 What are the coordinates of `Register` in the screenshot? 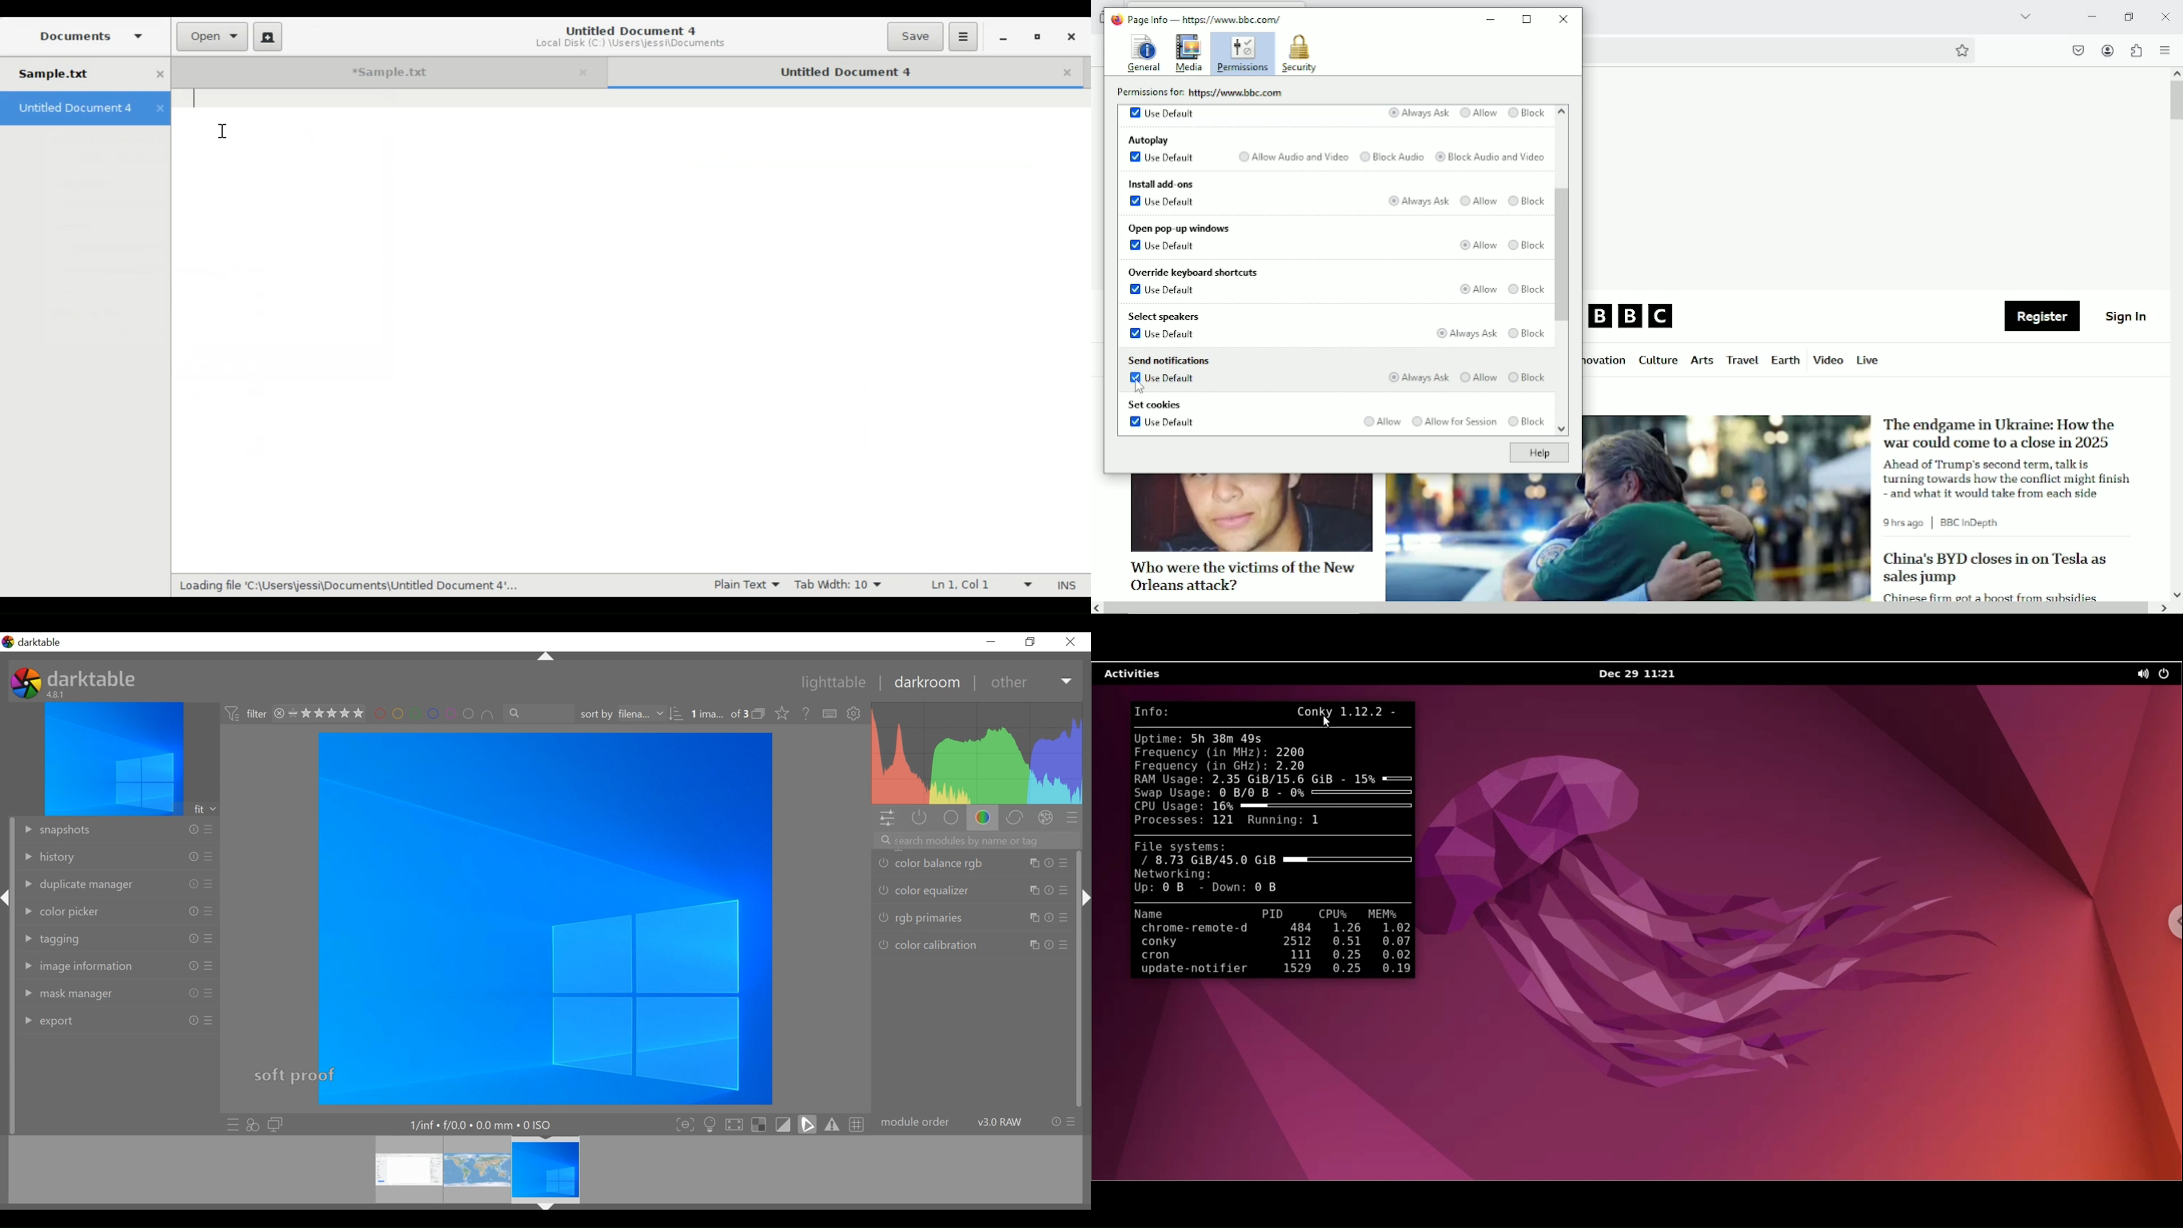 It's located at (2042, 317).